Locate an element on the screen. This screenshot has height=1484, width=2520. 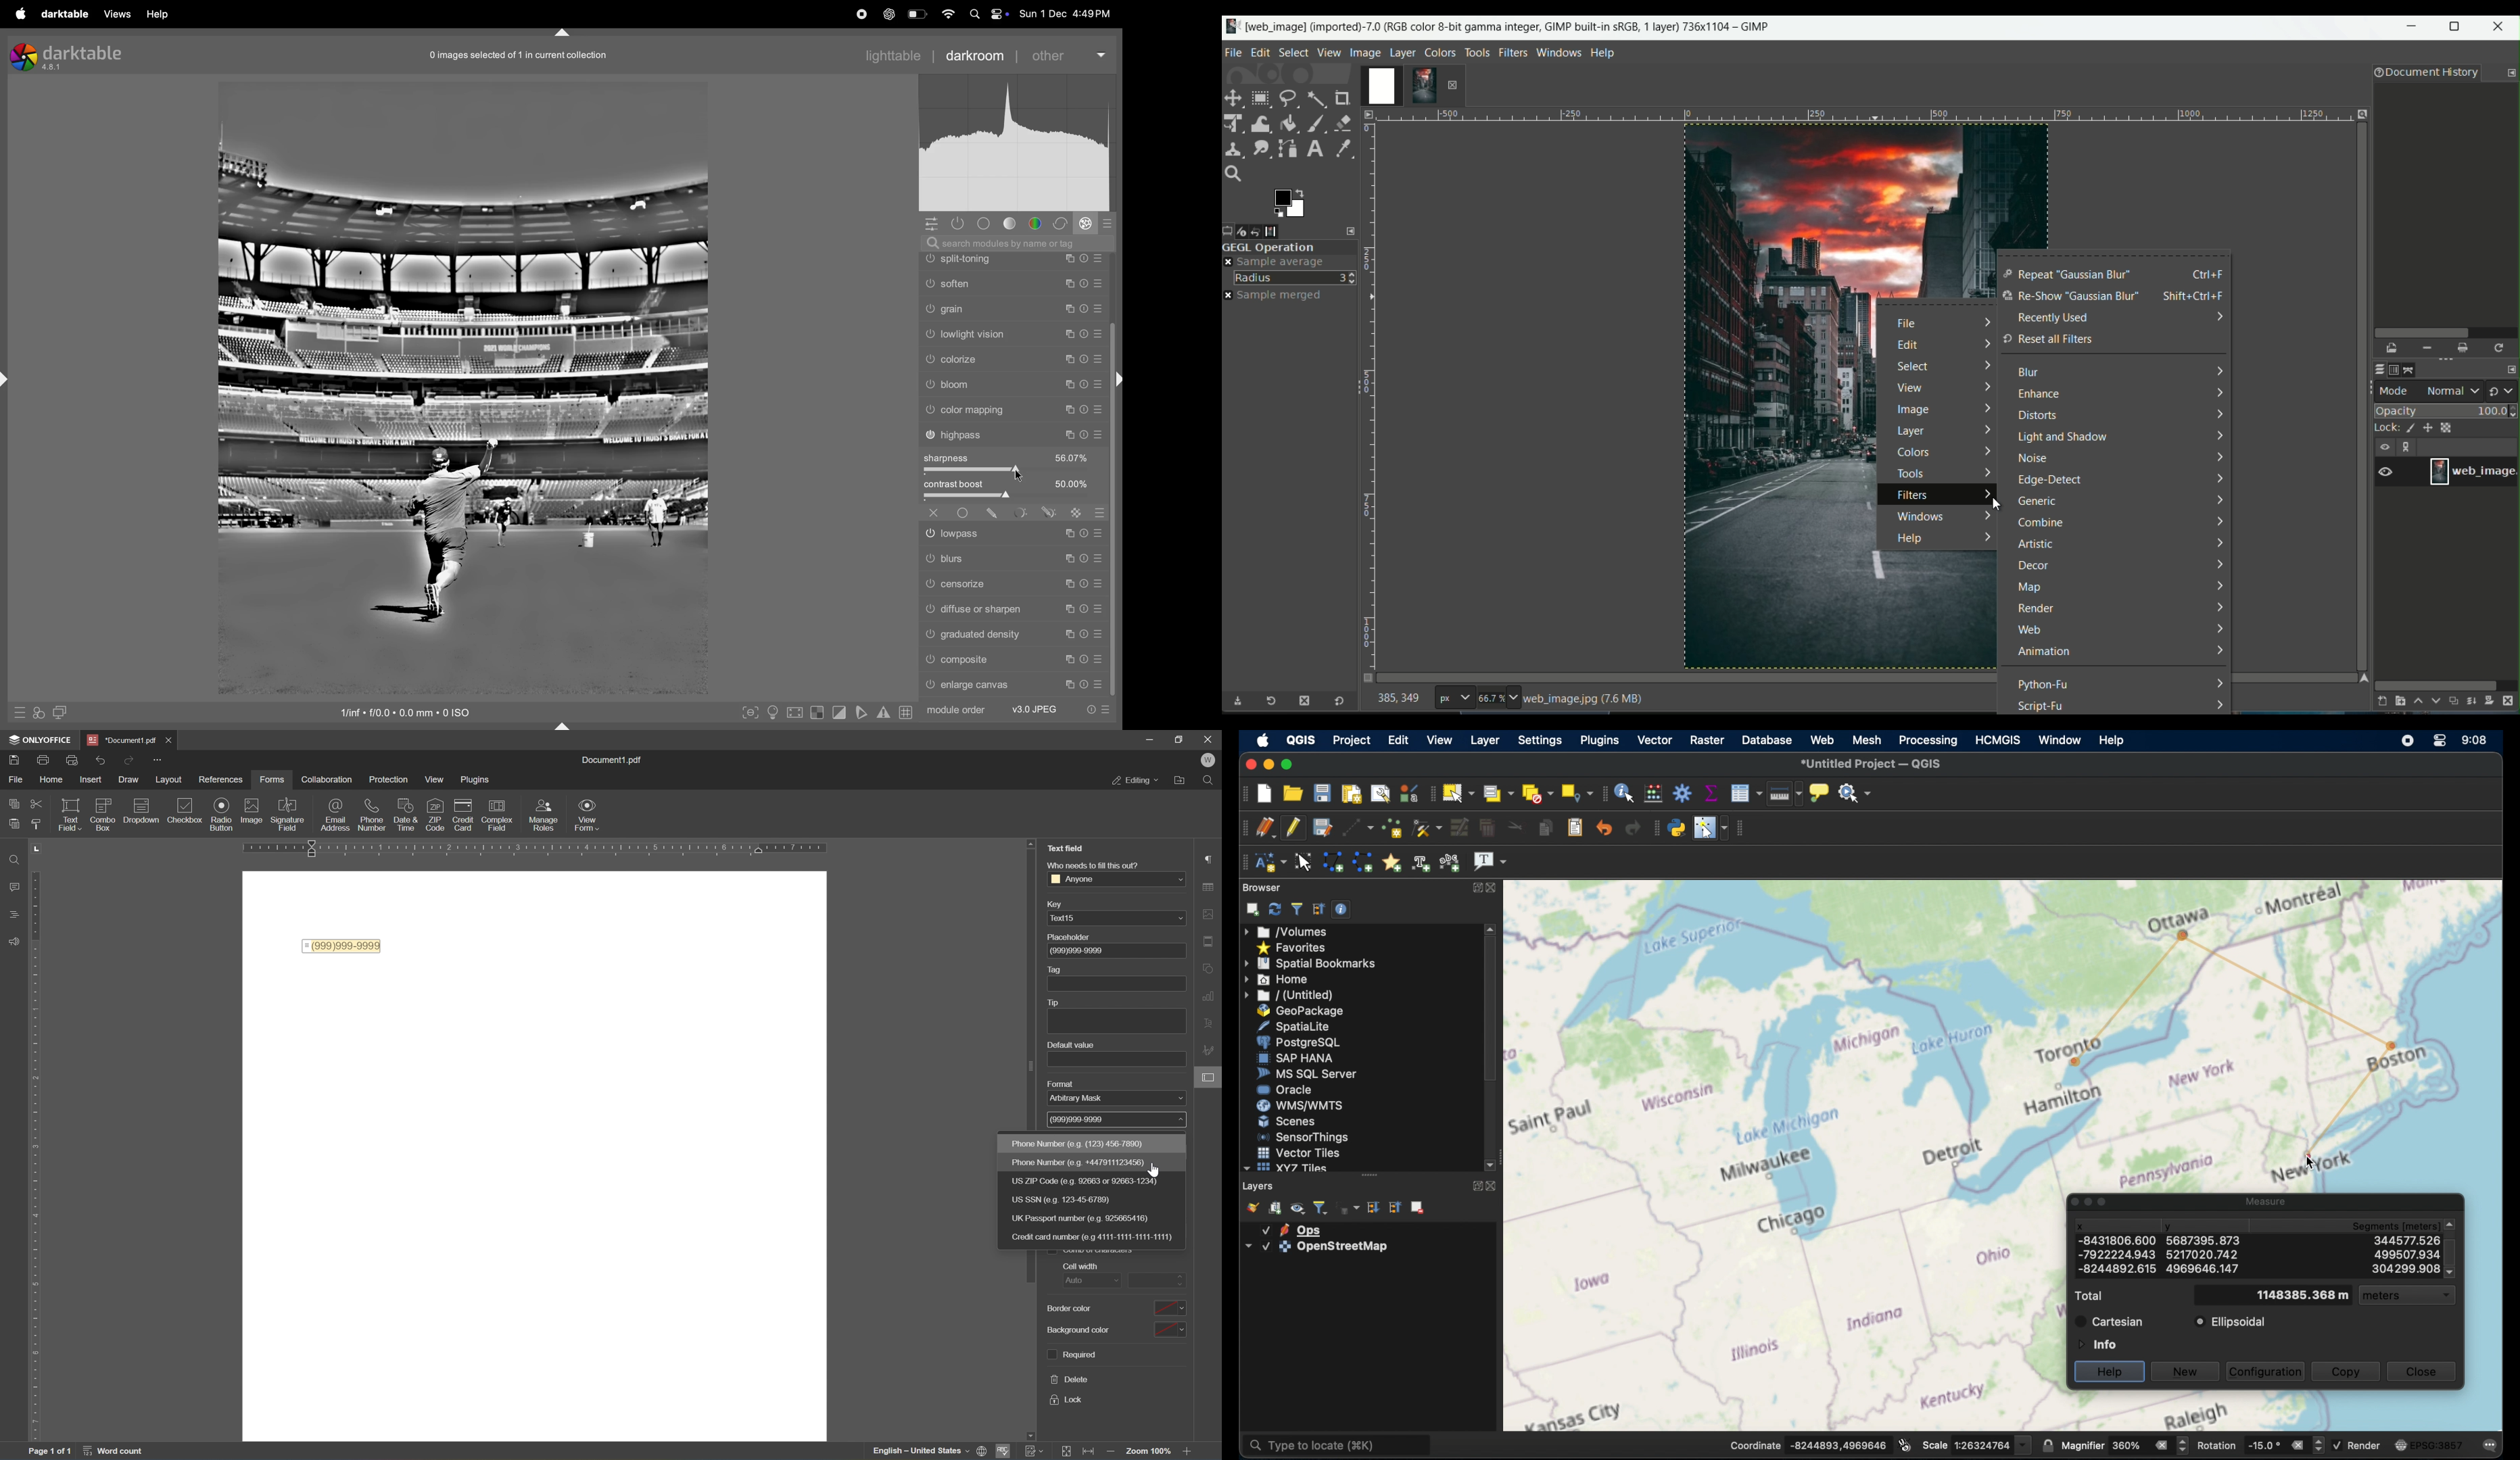
create line annotation is located at coordinates (1362, 862).